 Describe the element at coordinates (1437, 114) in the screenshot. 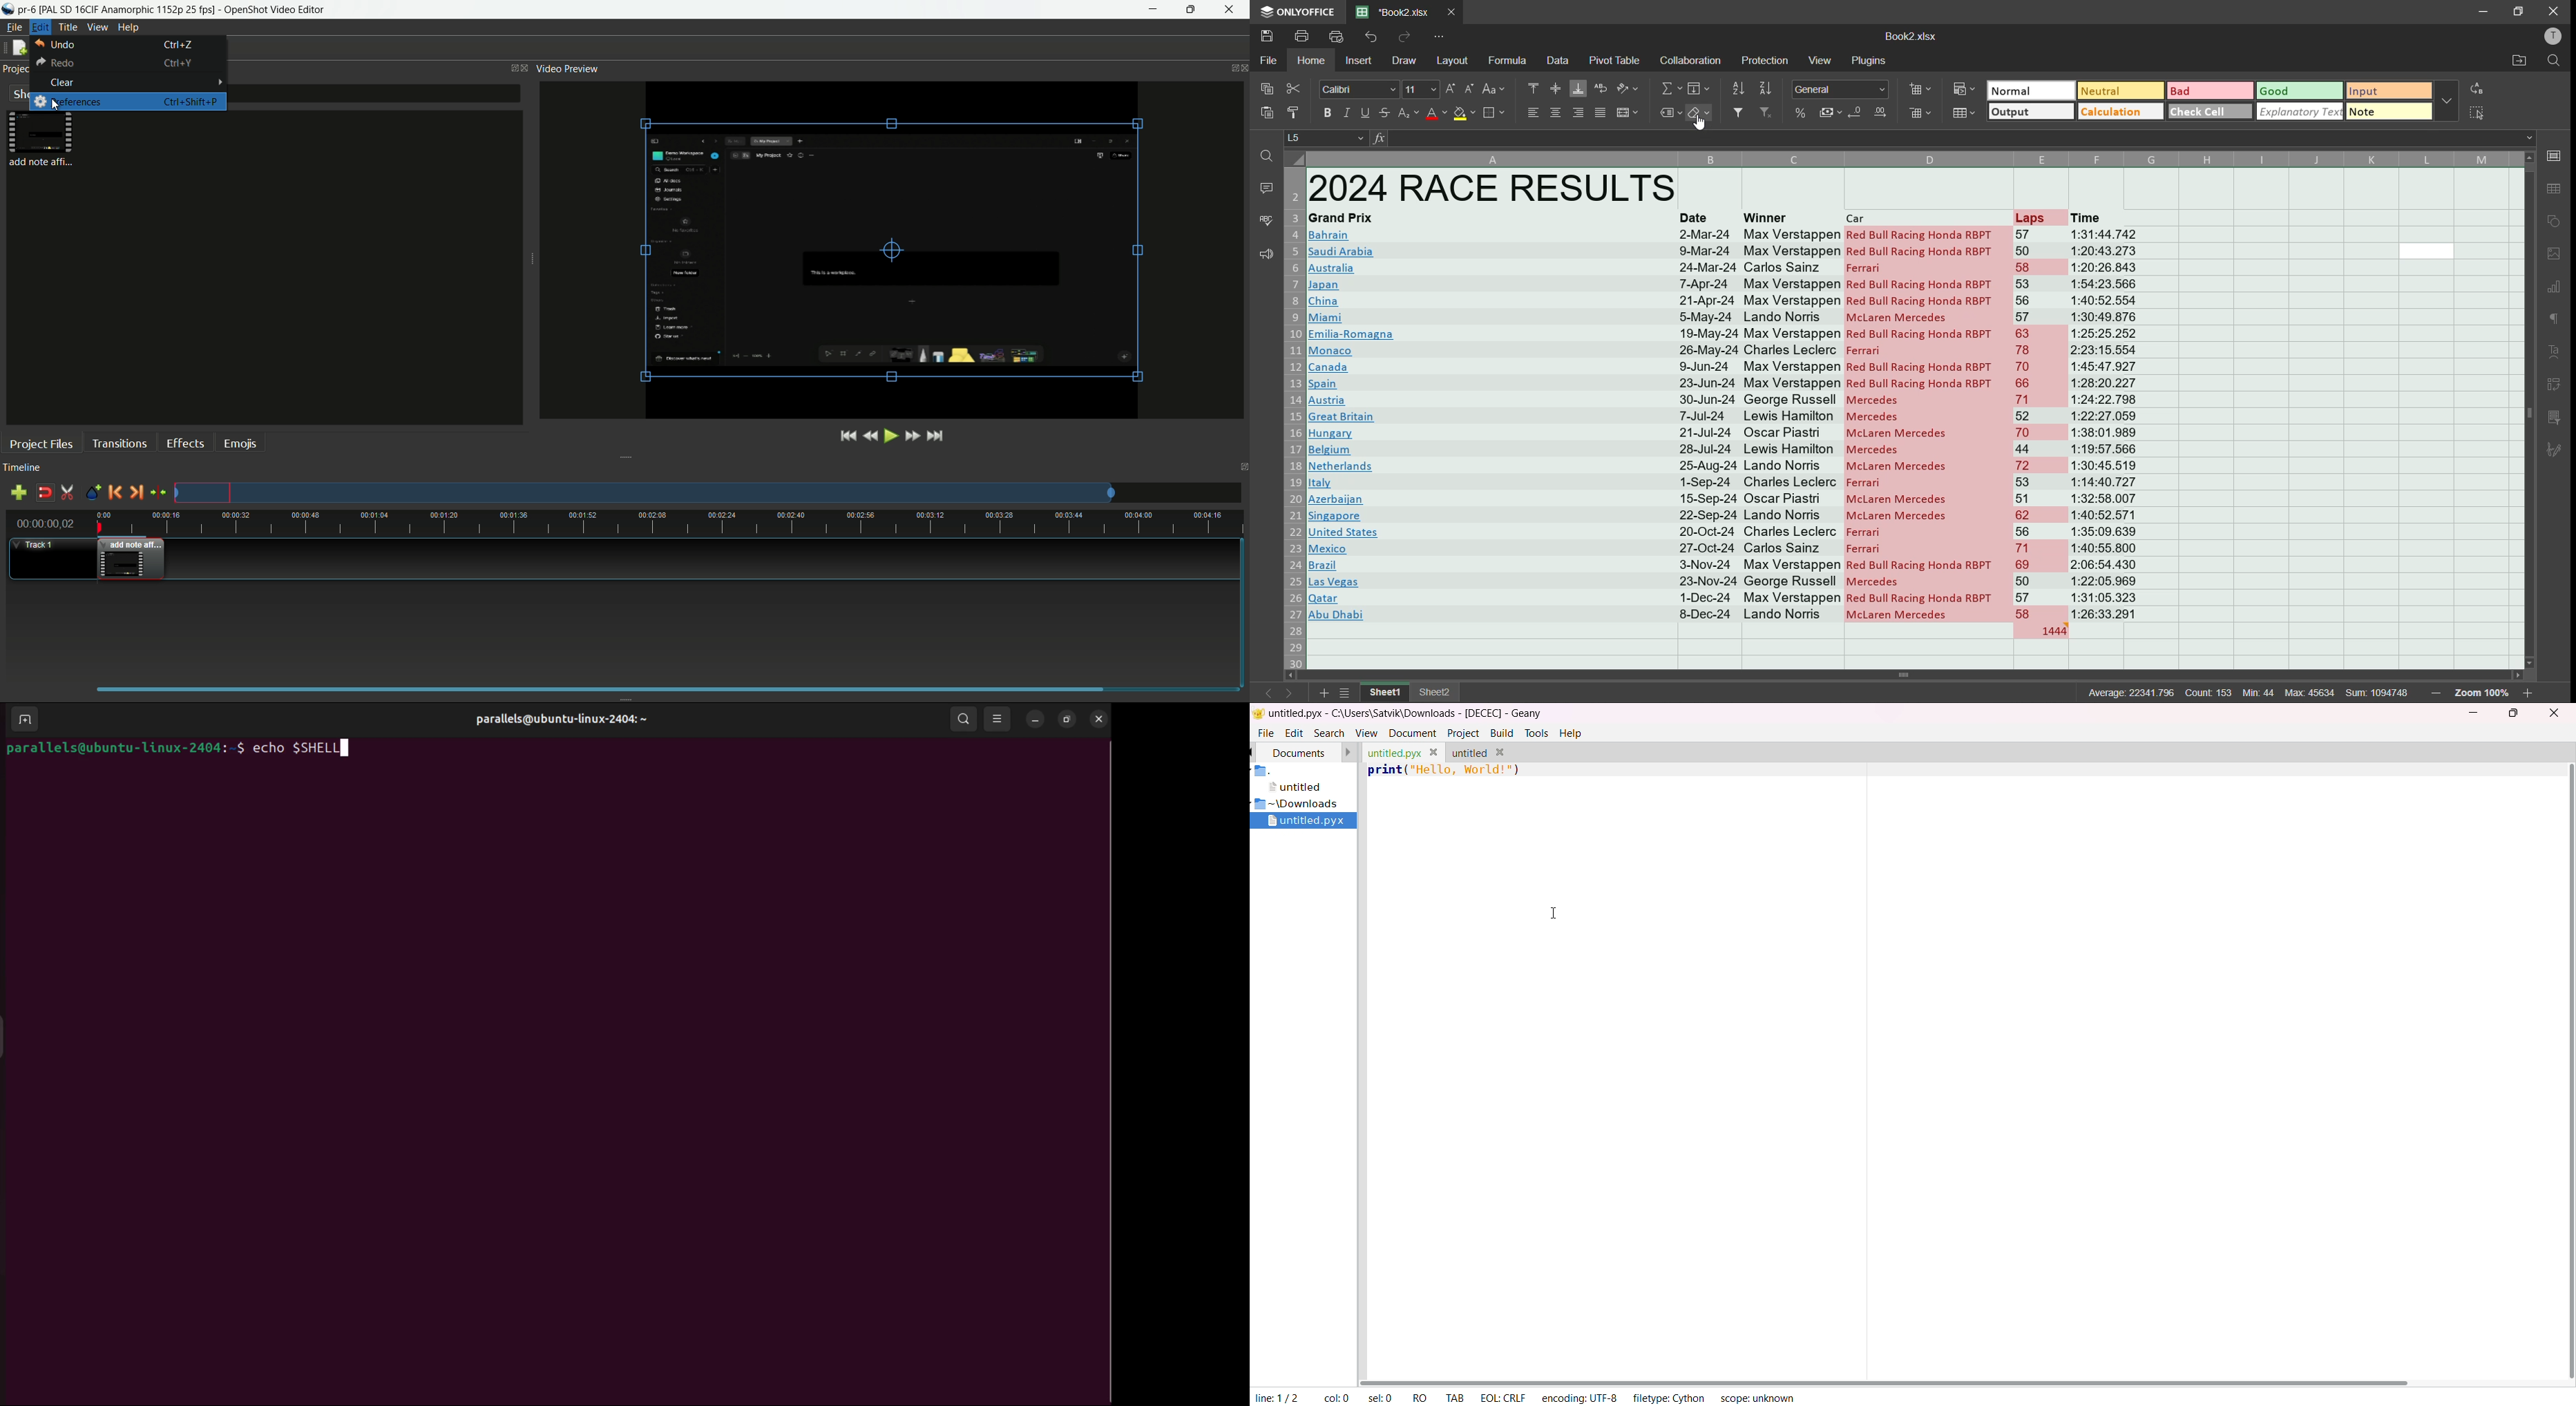

I see `font color` at that location.